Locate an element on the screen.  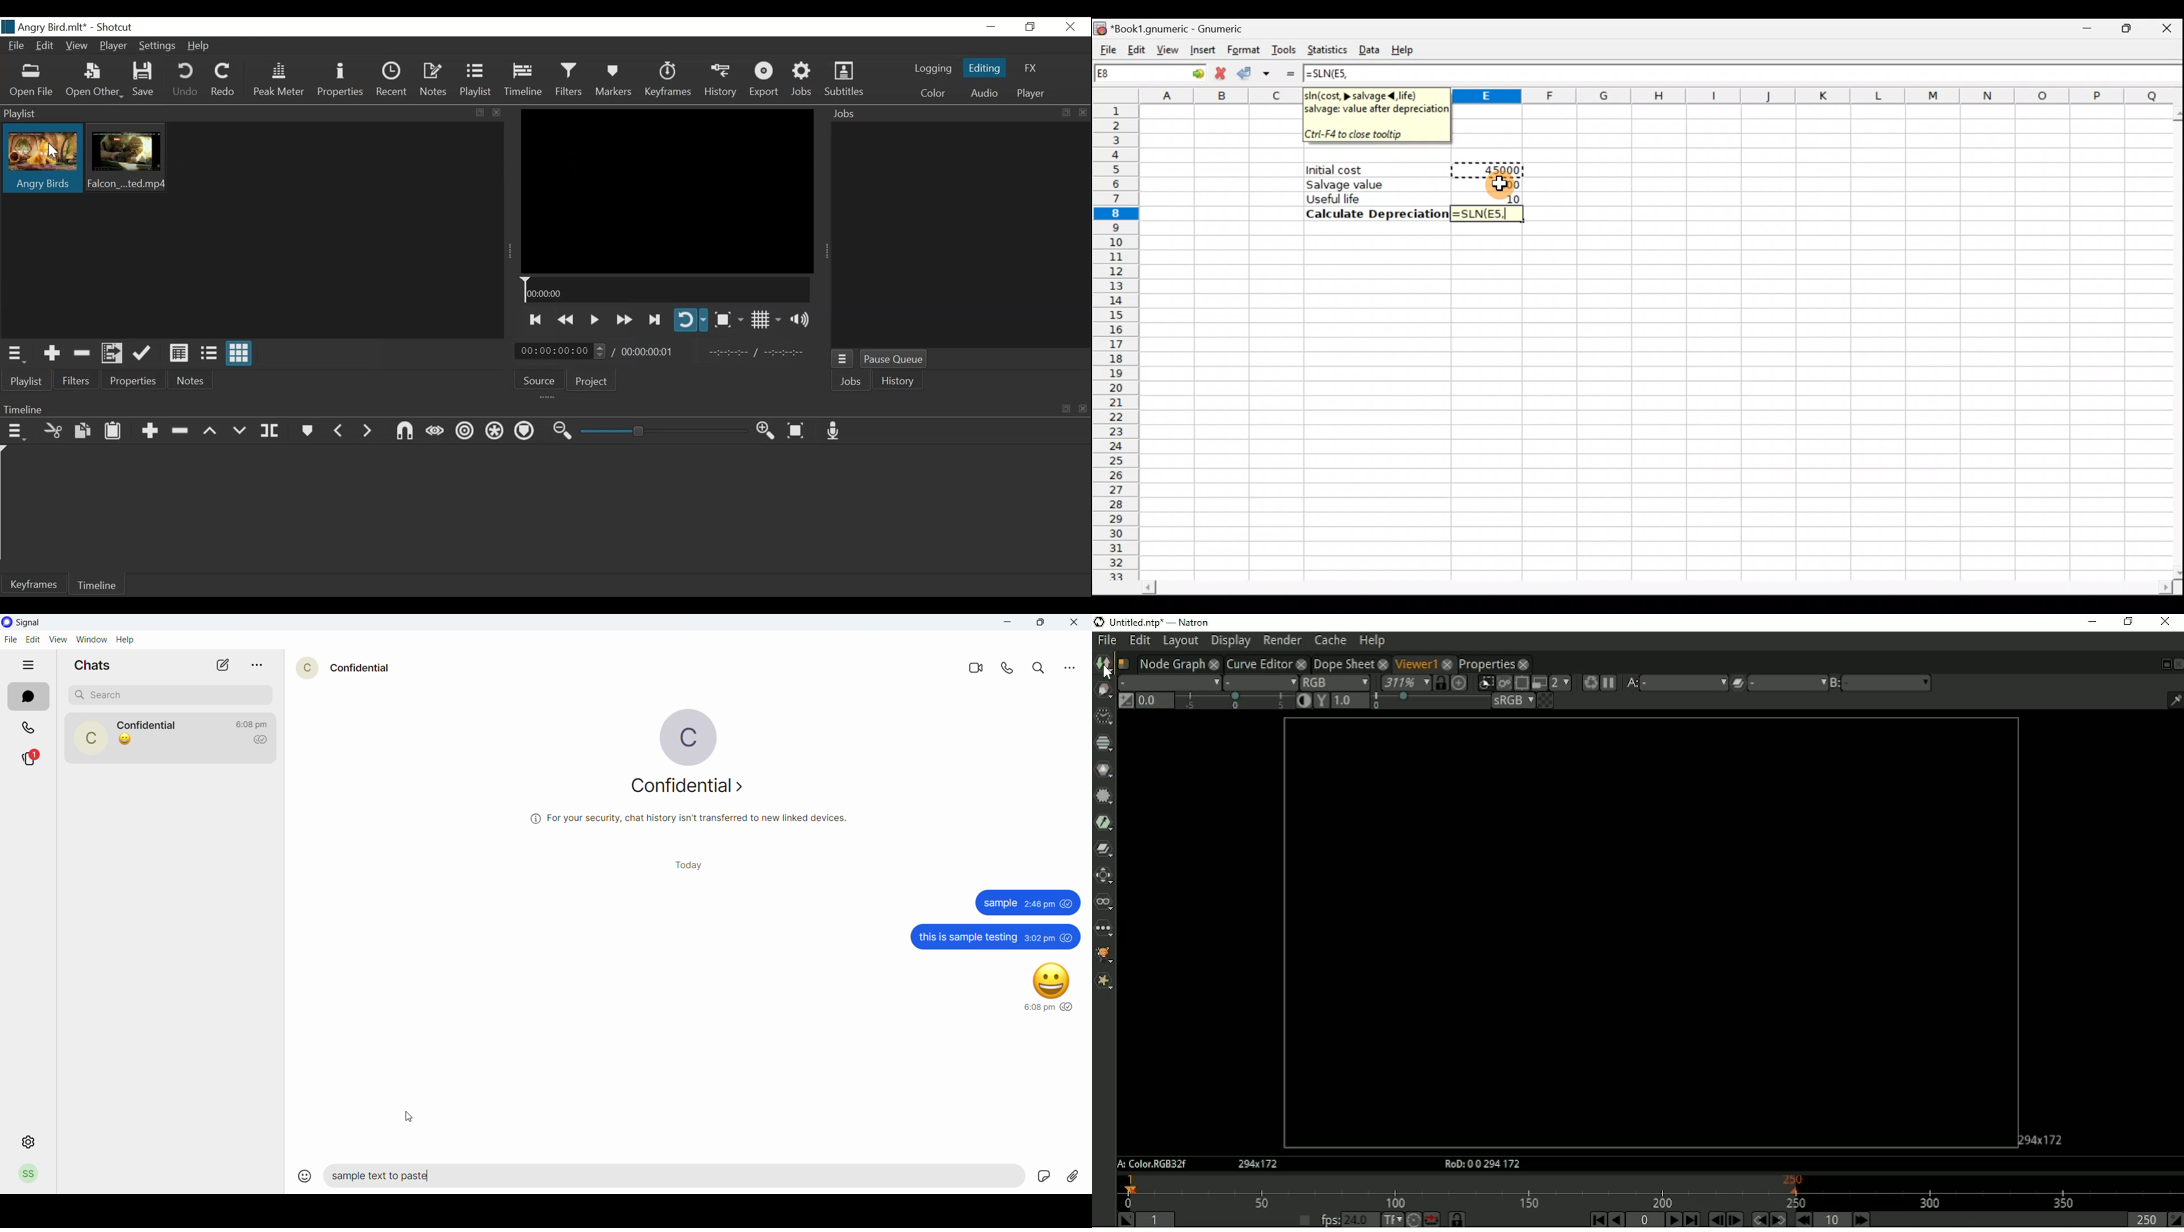
Skip to the next point is located at coordinates (654, 318).